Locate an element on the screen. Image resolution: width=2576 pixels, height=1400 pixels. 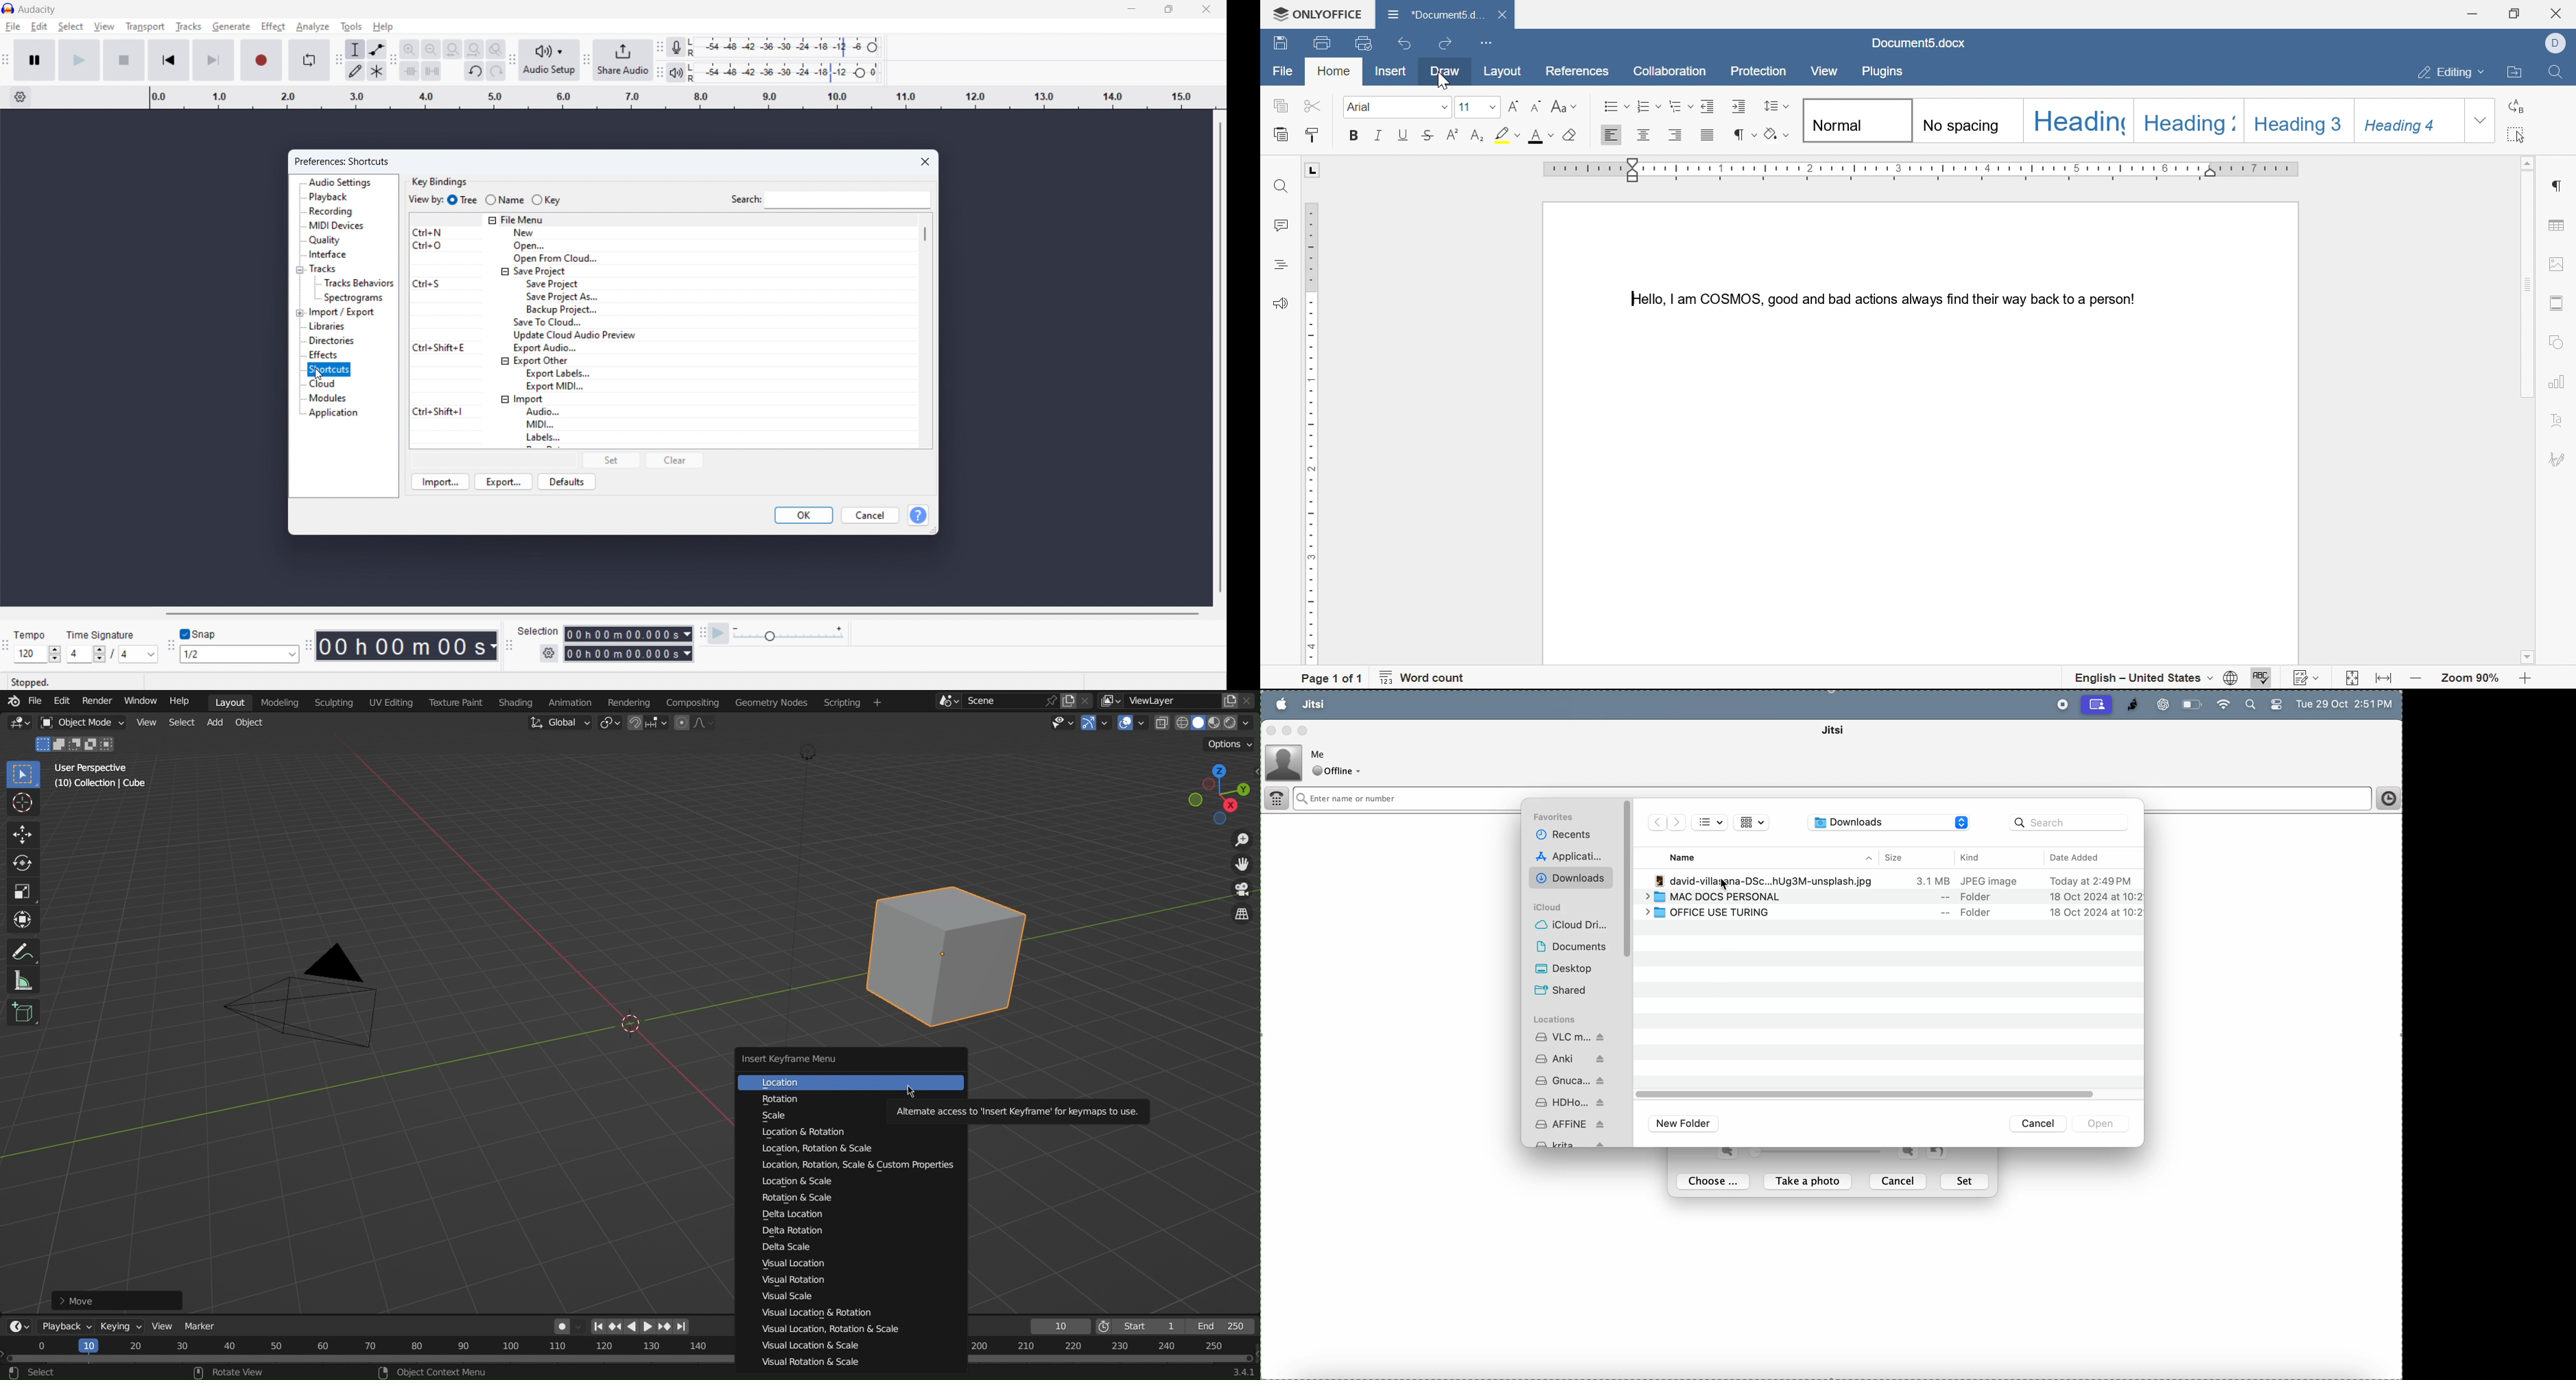
view is located at coordinates (1824, 71).